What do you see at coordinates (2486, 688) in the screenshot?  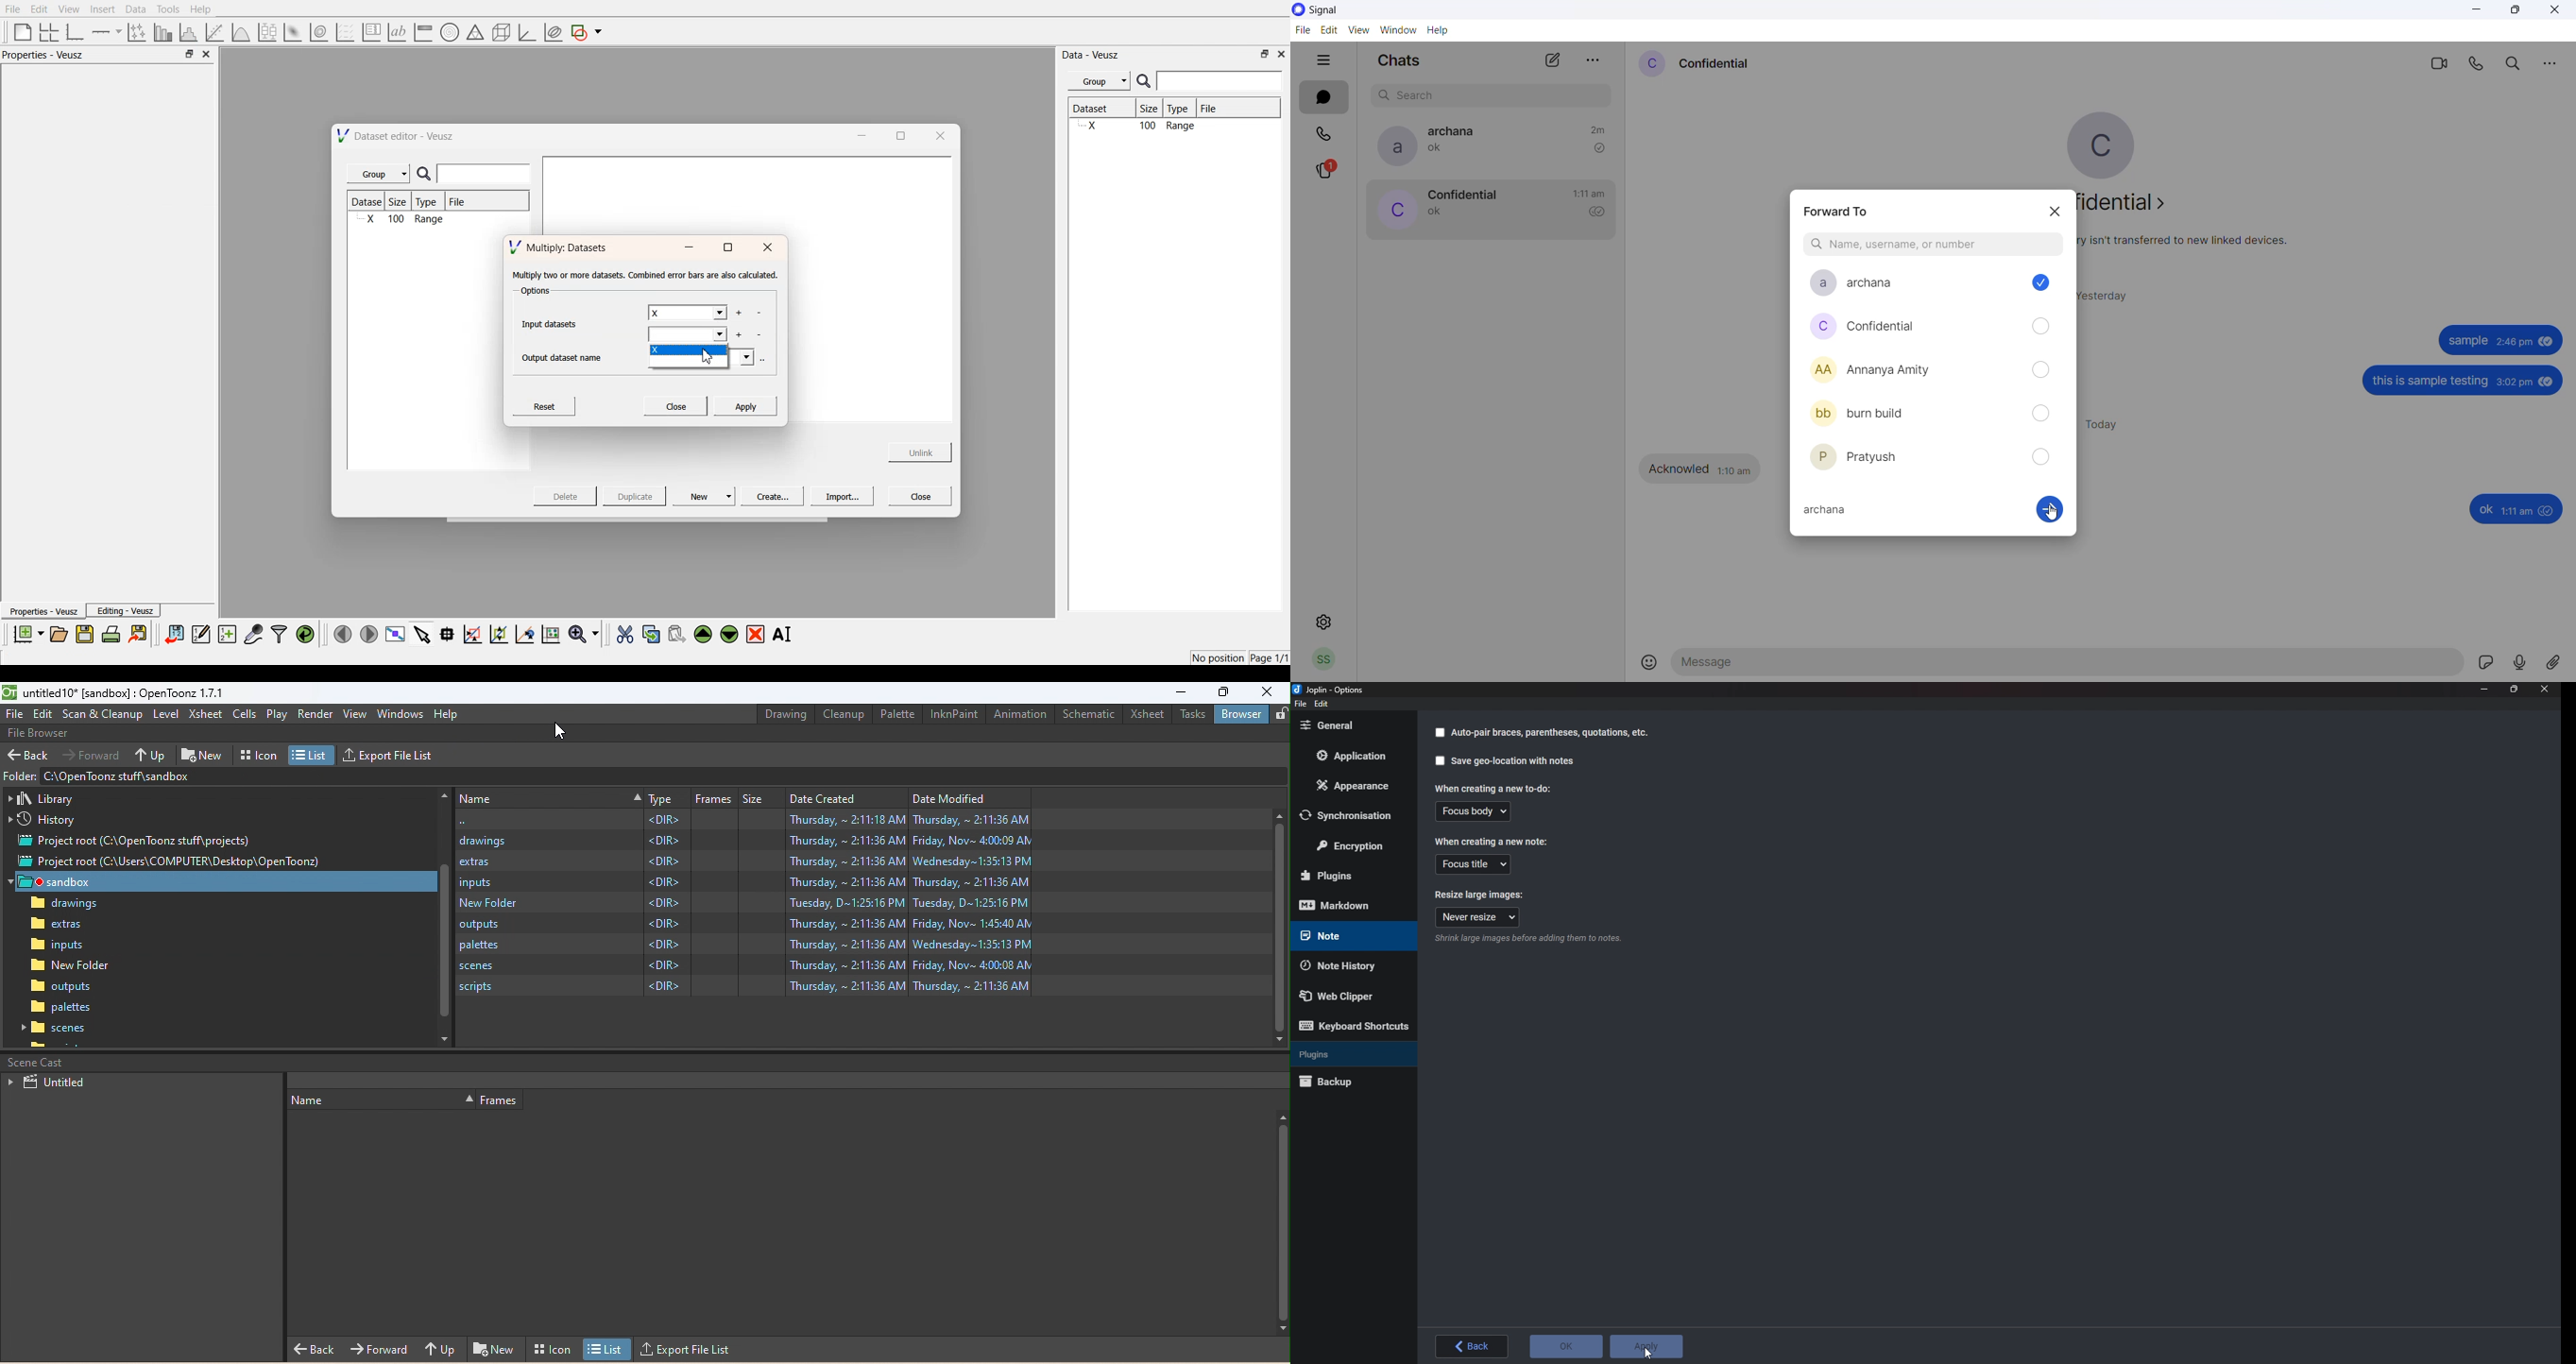 I see `Minimize` at bounding box center [2486, 688].